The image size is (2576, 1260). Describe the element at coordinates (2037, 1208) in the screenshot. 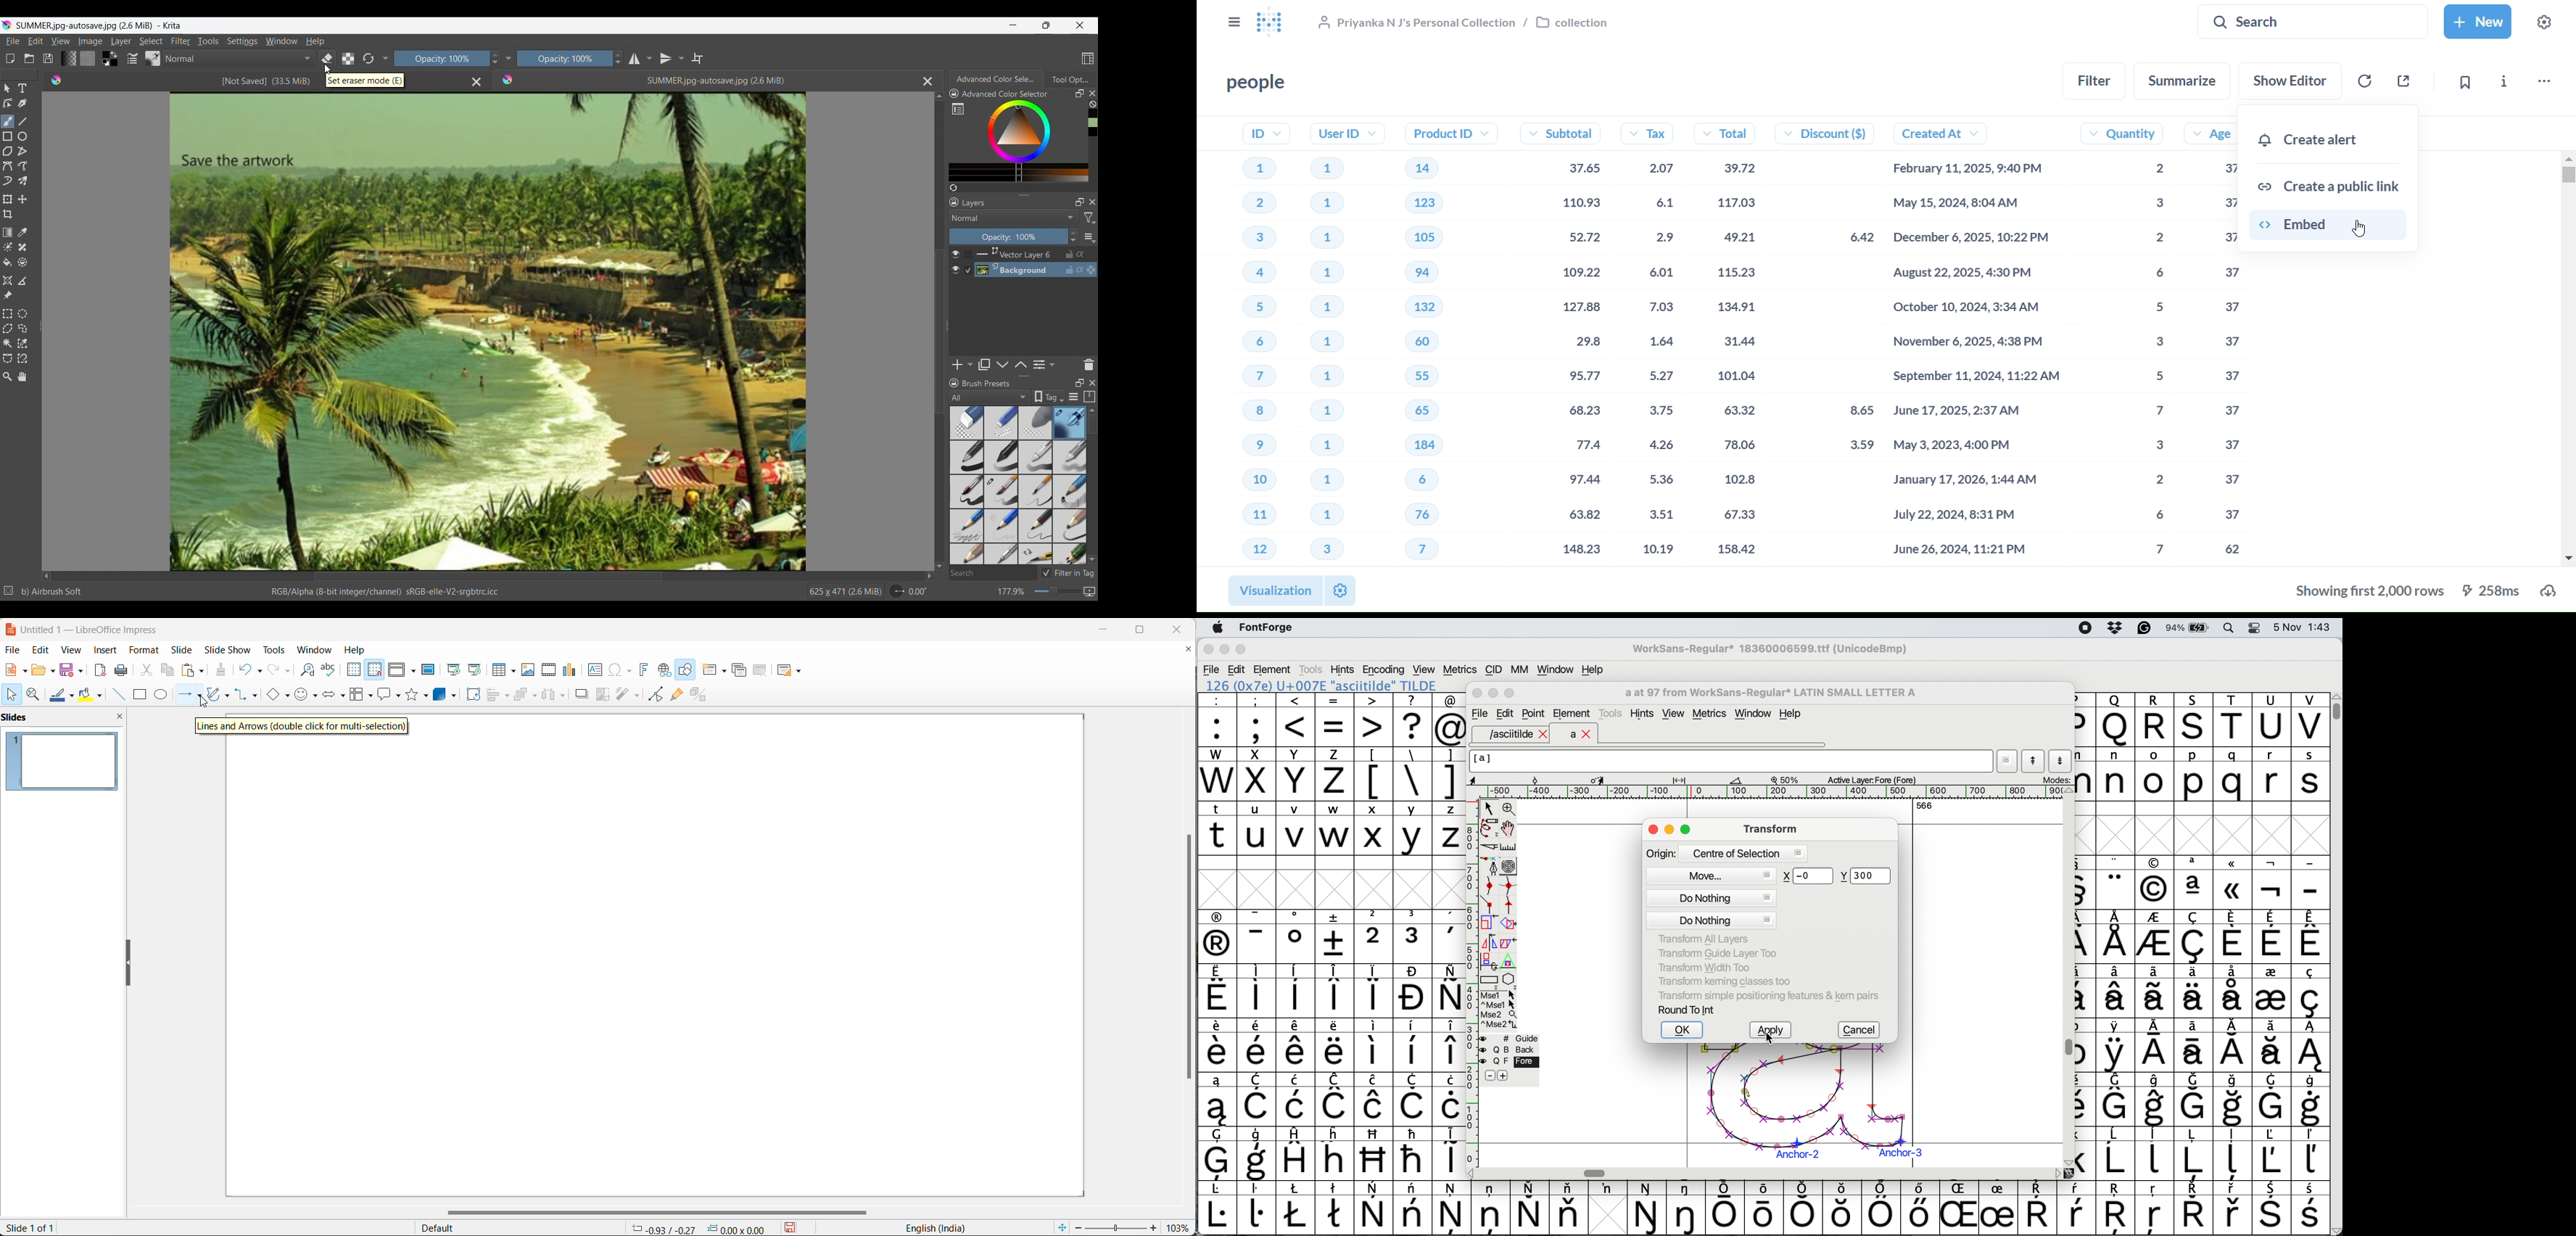

I see `symbol` at that location.